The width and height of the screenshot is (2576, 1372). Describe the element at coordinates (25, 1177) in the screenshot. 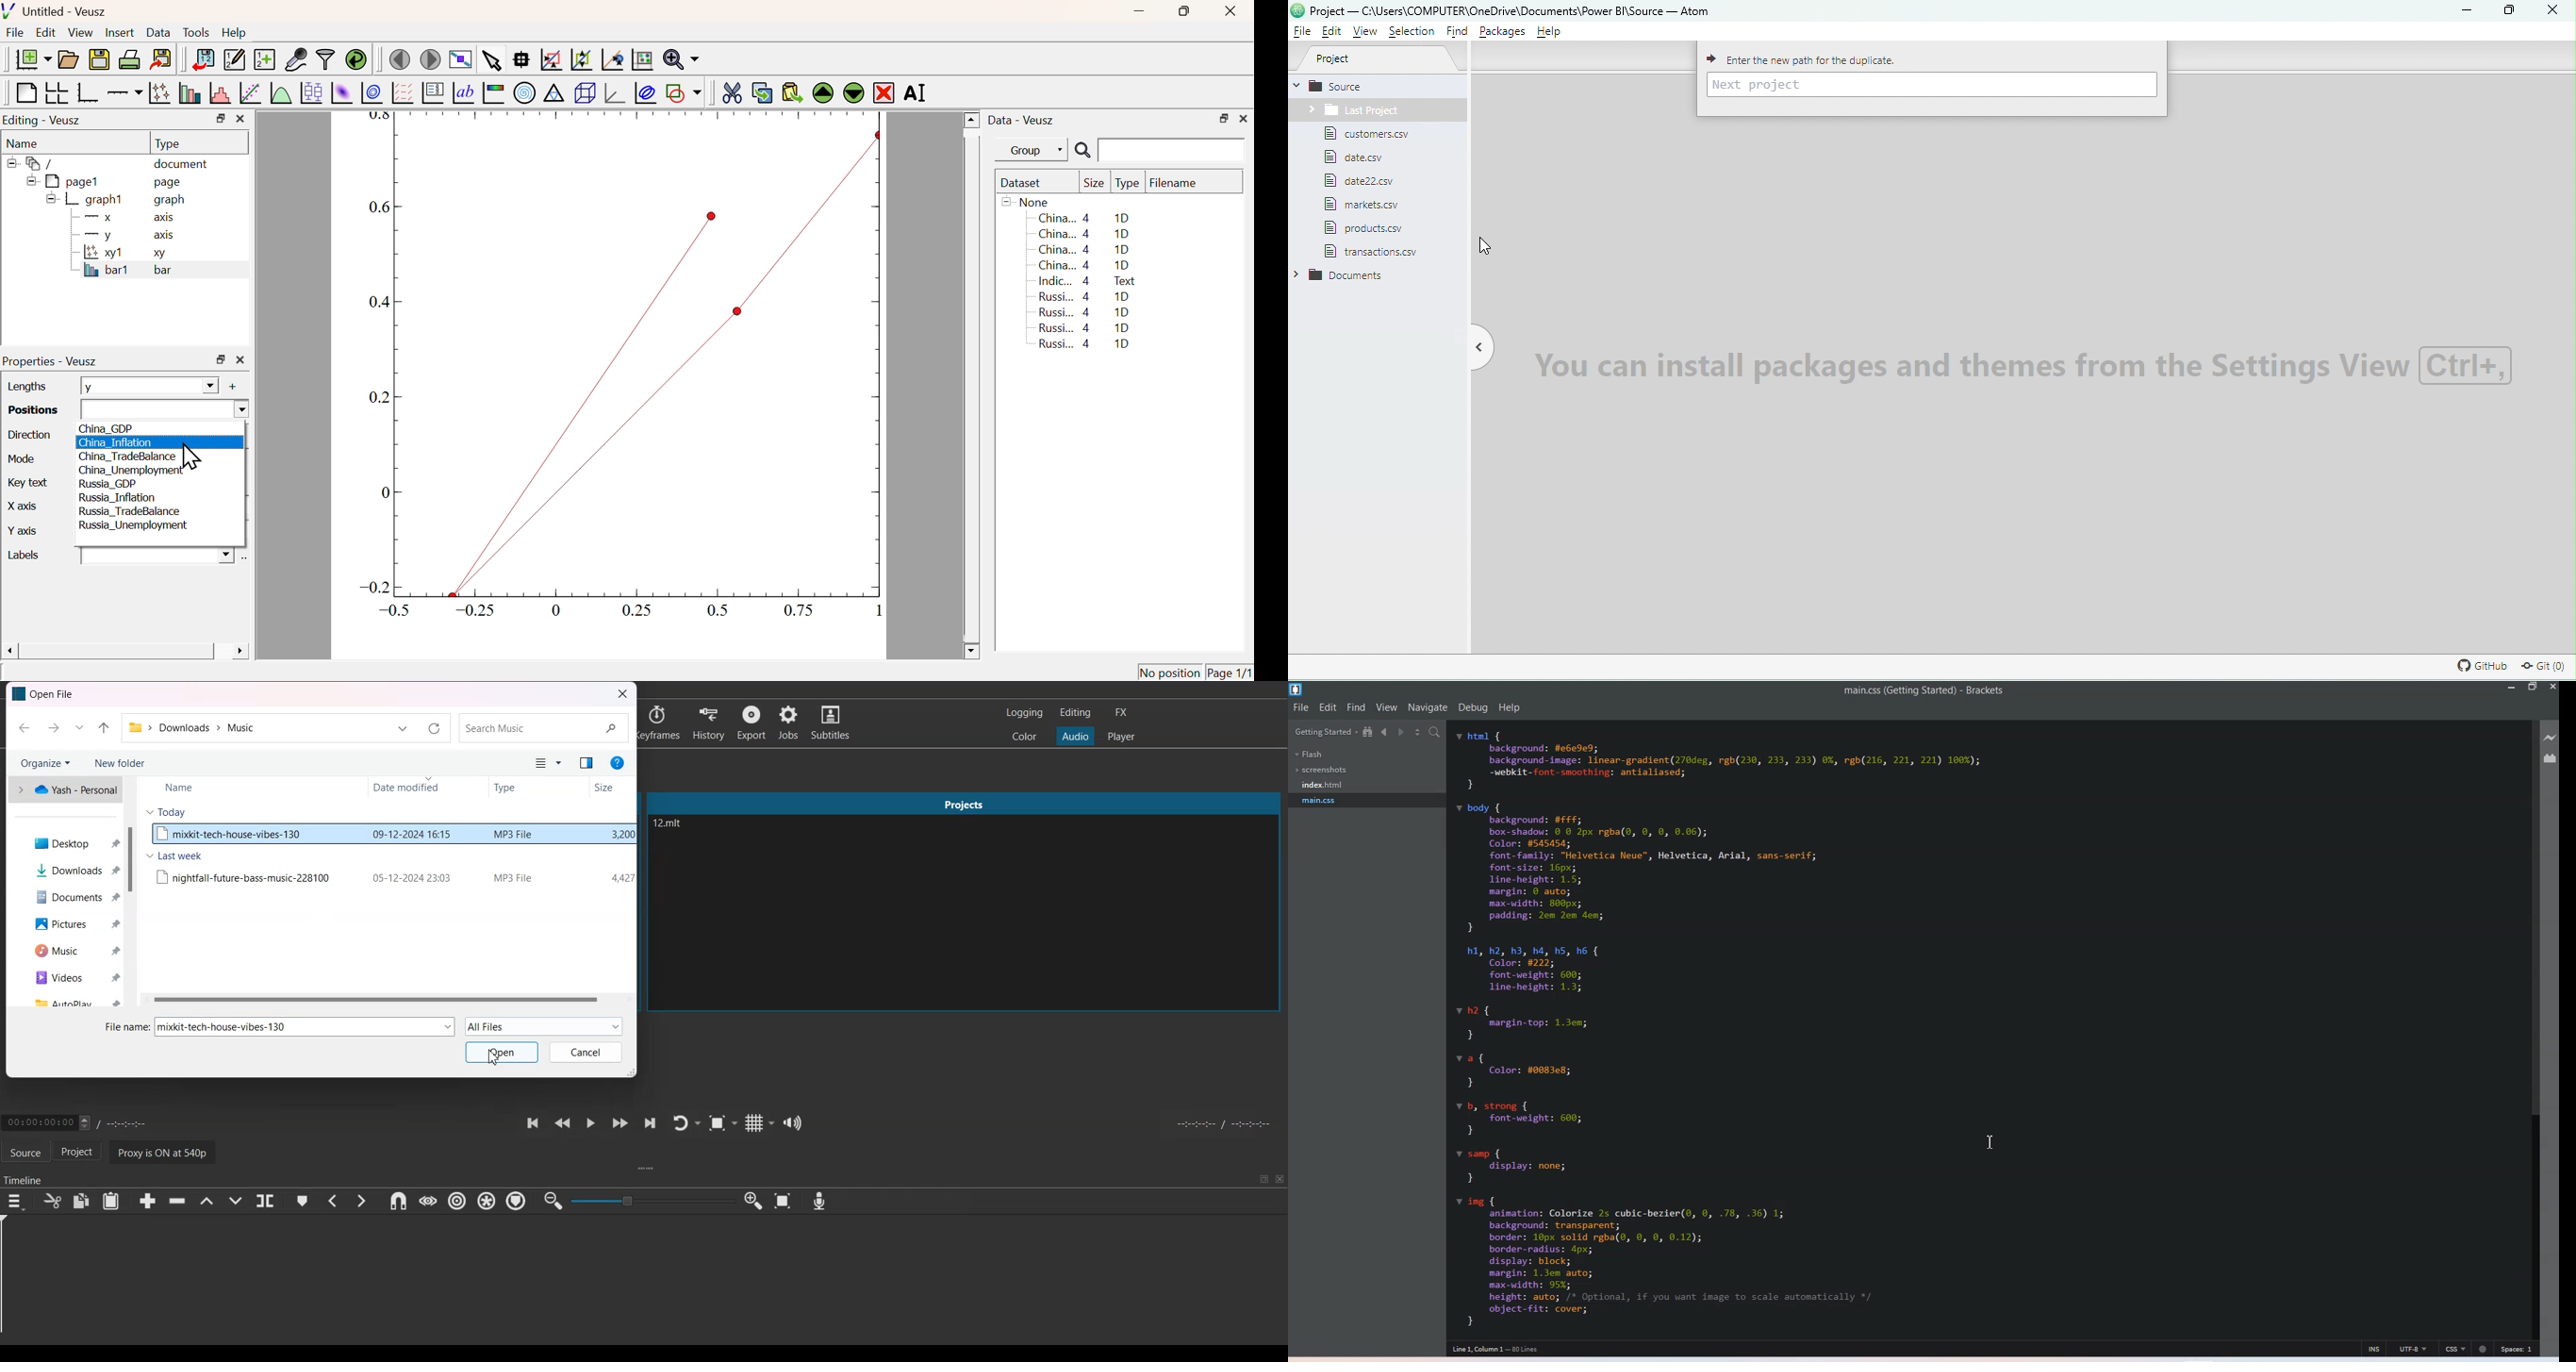

I see `Timeline` at that location.